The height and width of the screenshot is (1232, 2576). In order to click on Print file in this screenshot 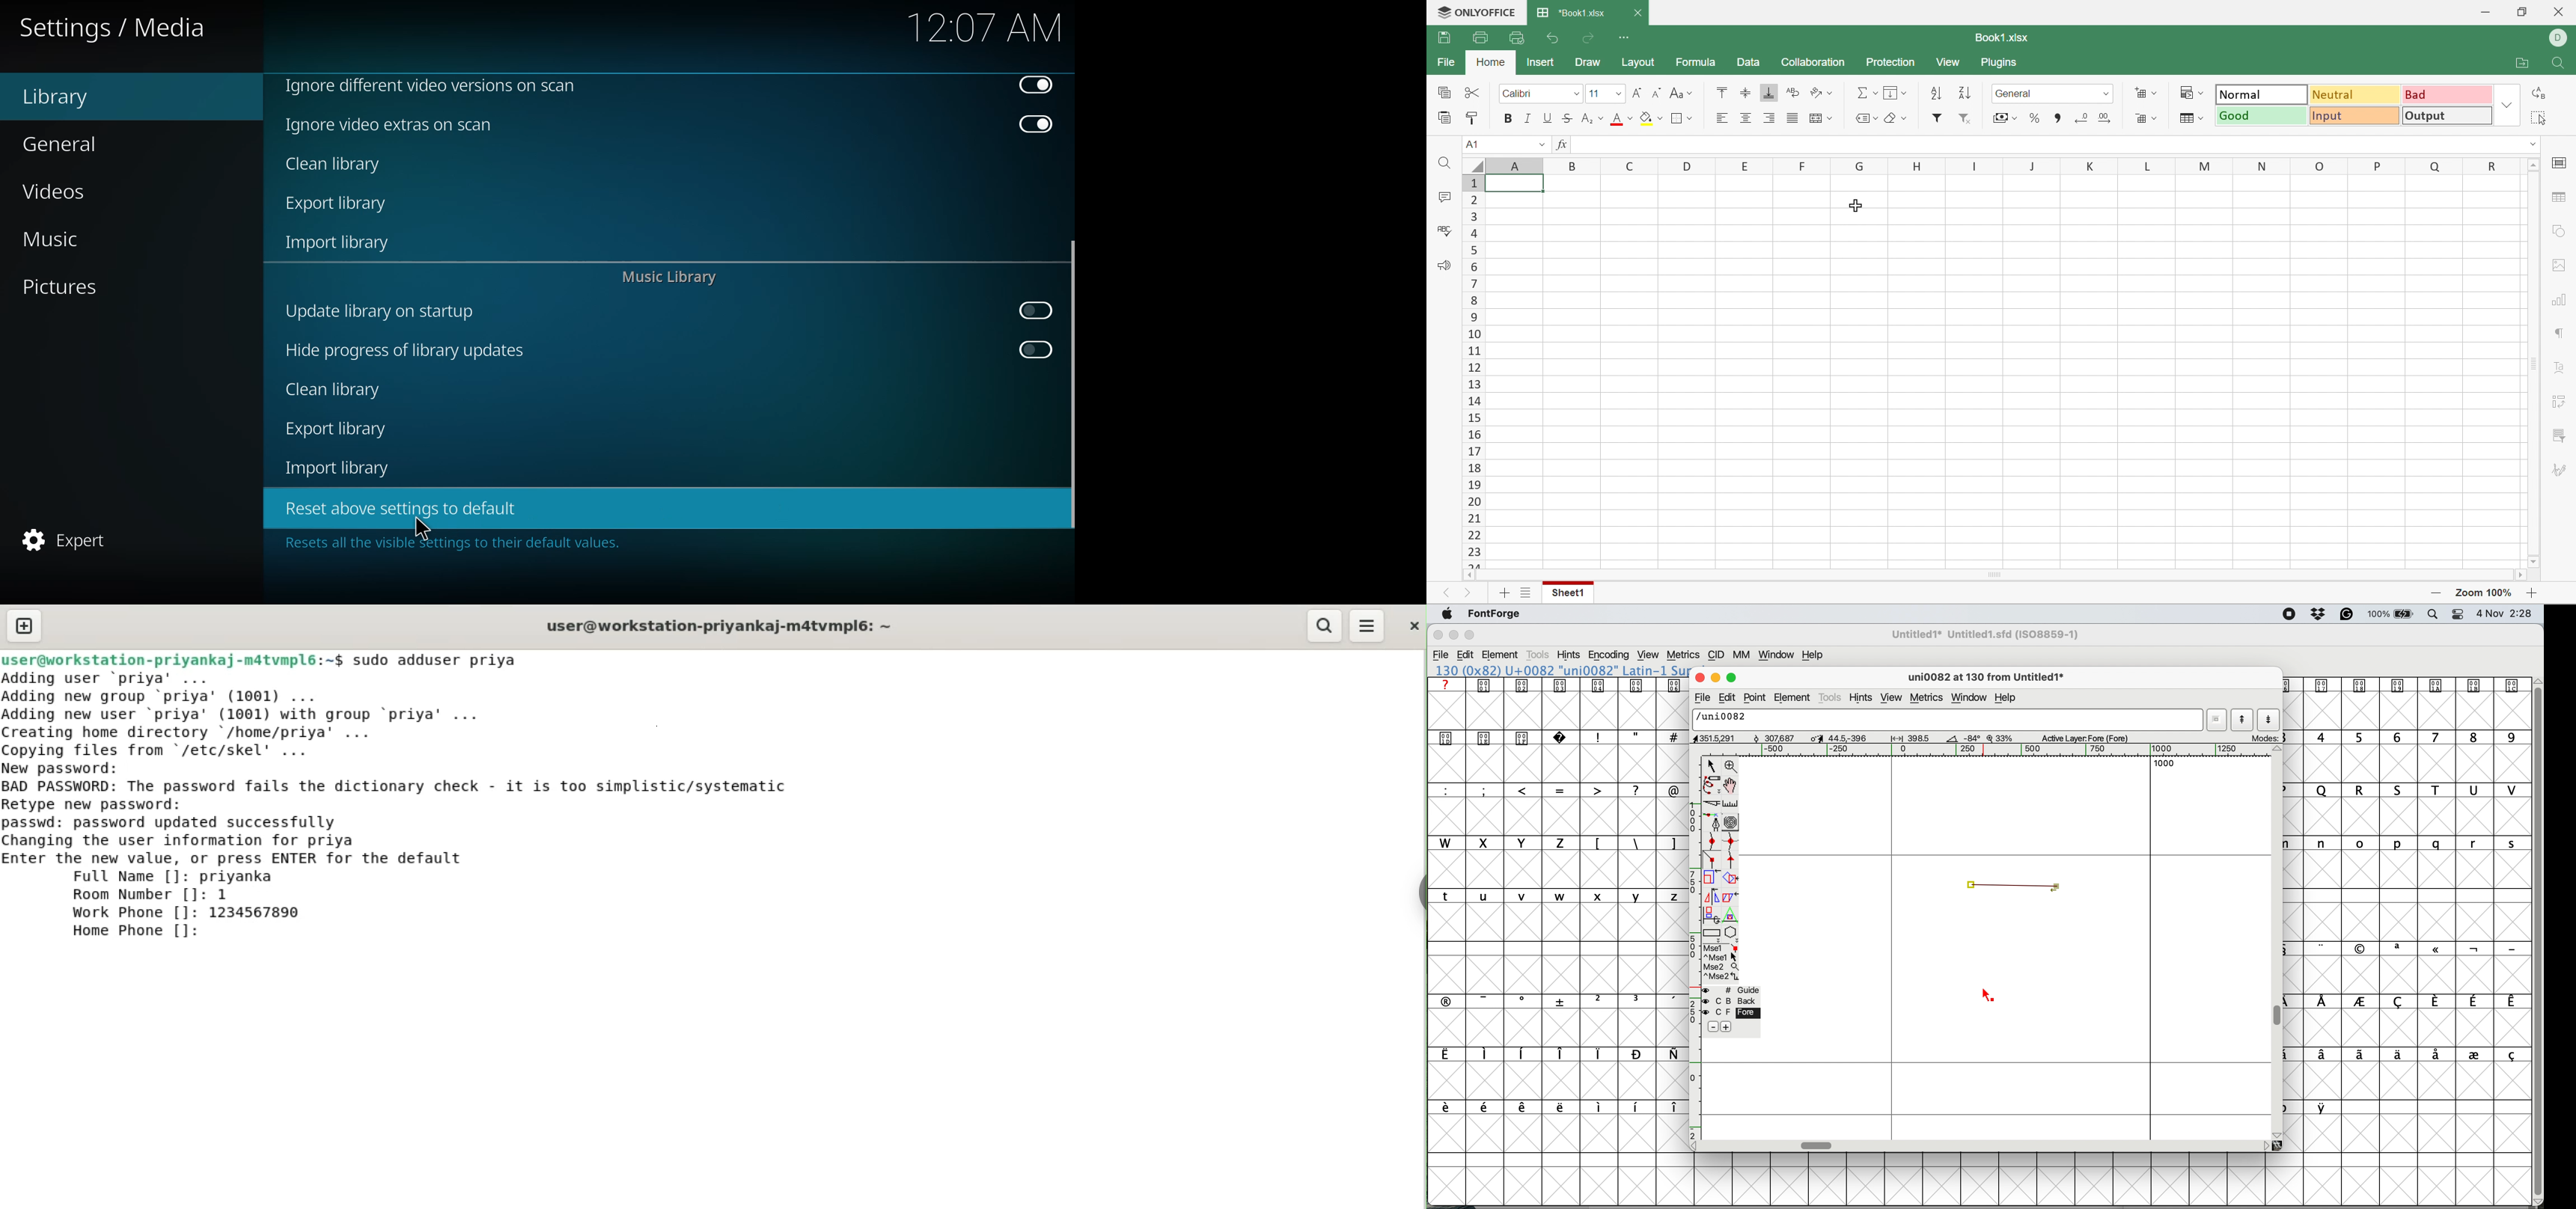, I will do `click(1480, 38)`.